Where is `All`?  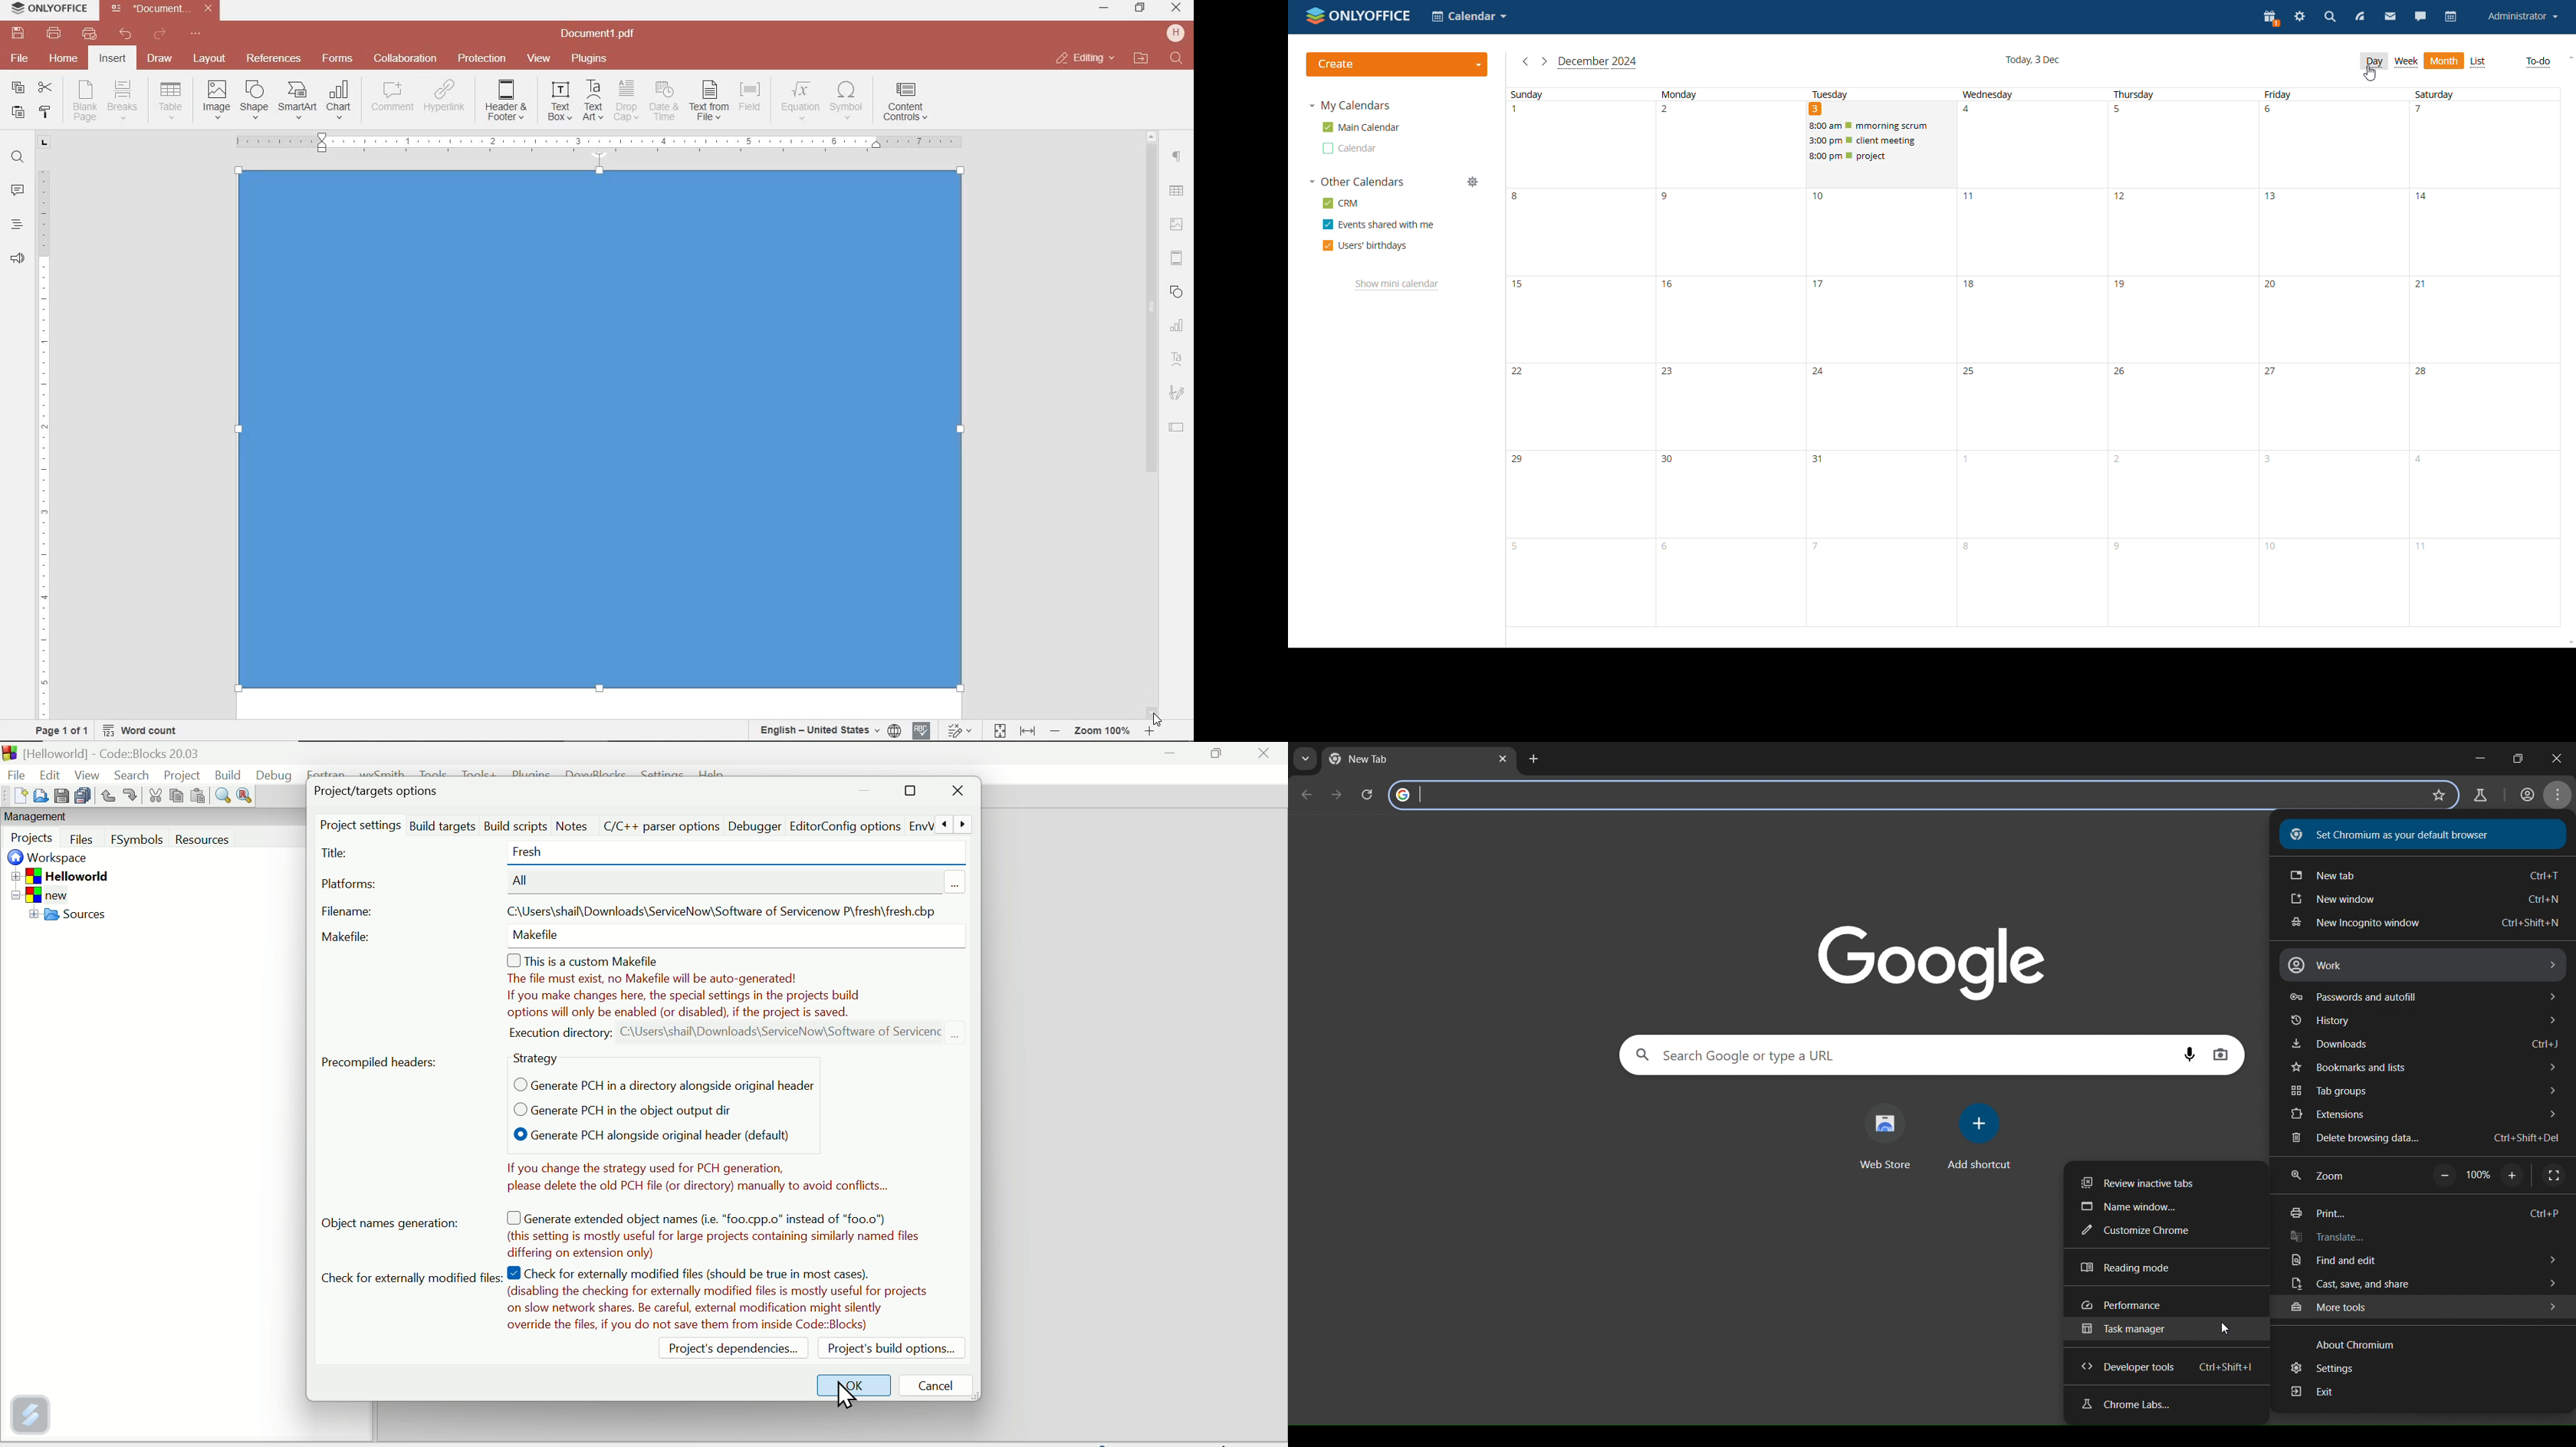 All is located at coordinates (524, 881).